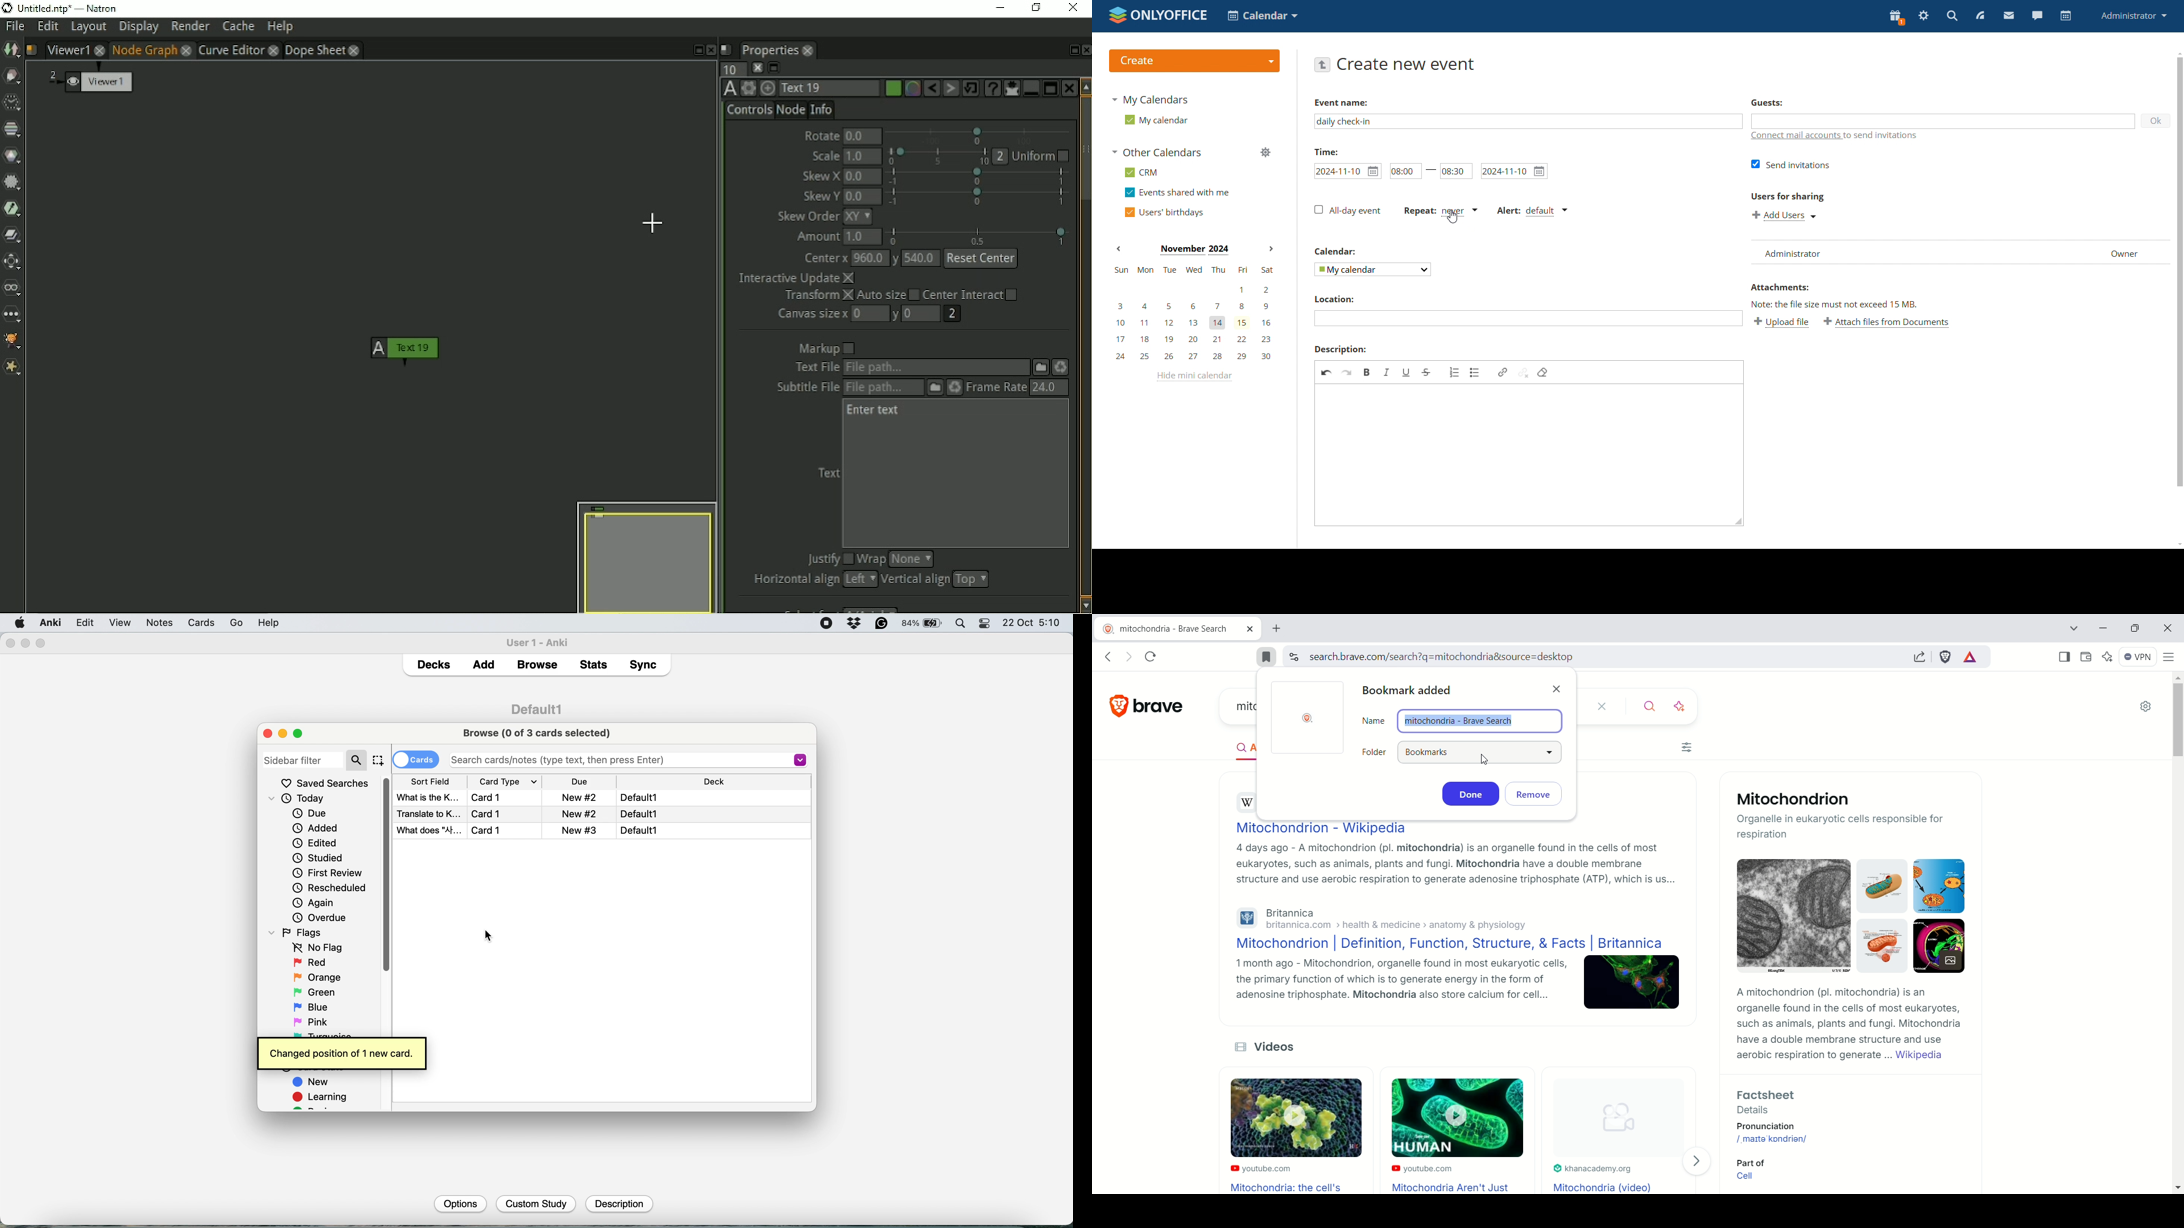 The width and height of the screenshot is (2184, 1232). I want to click on remove format, so click(1542, 373).